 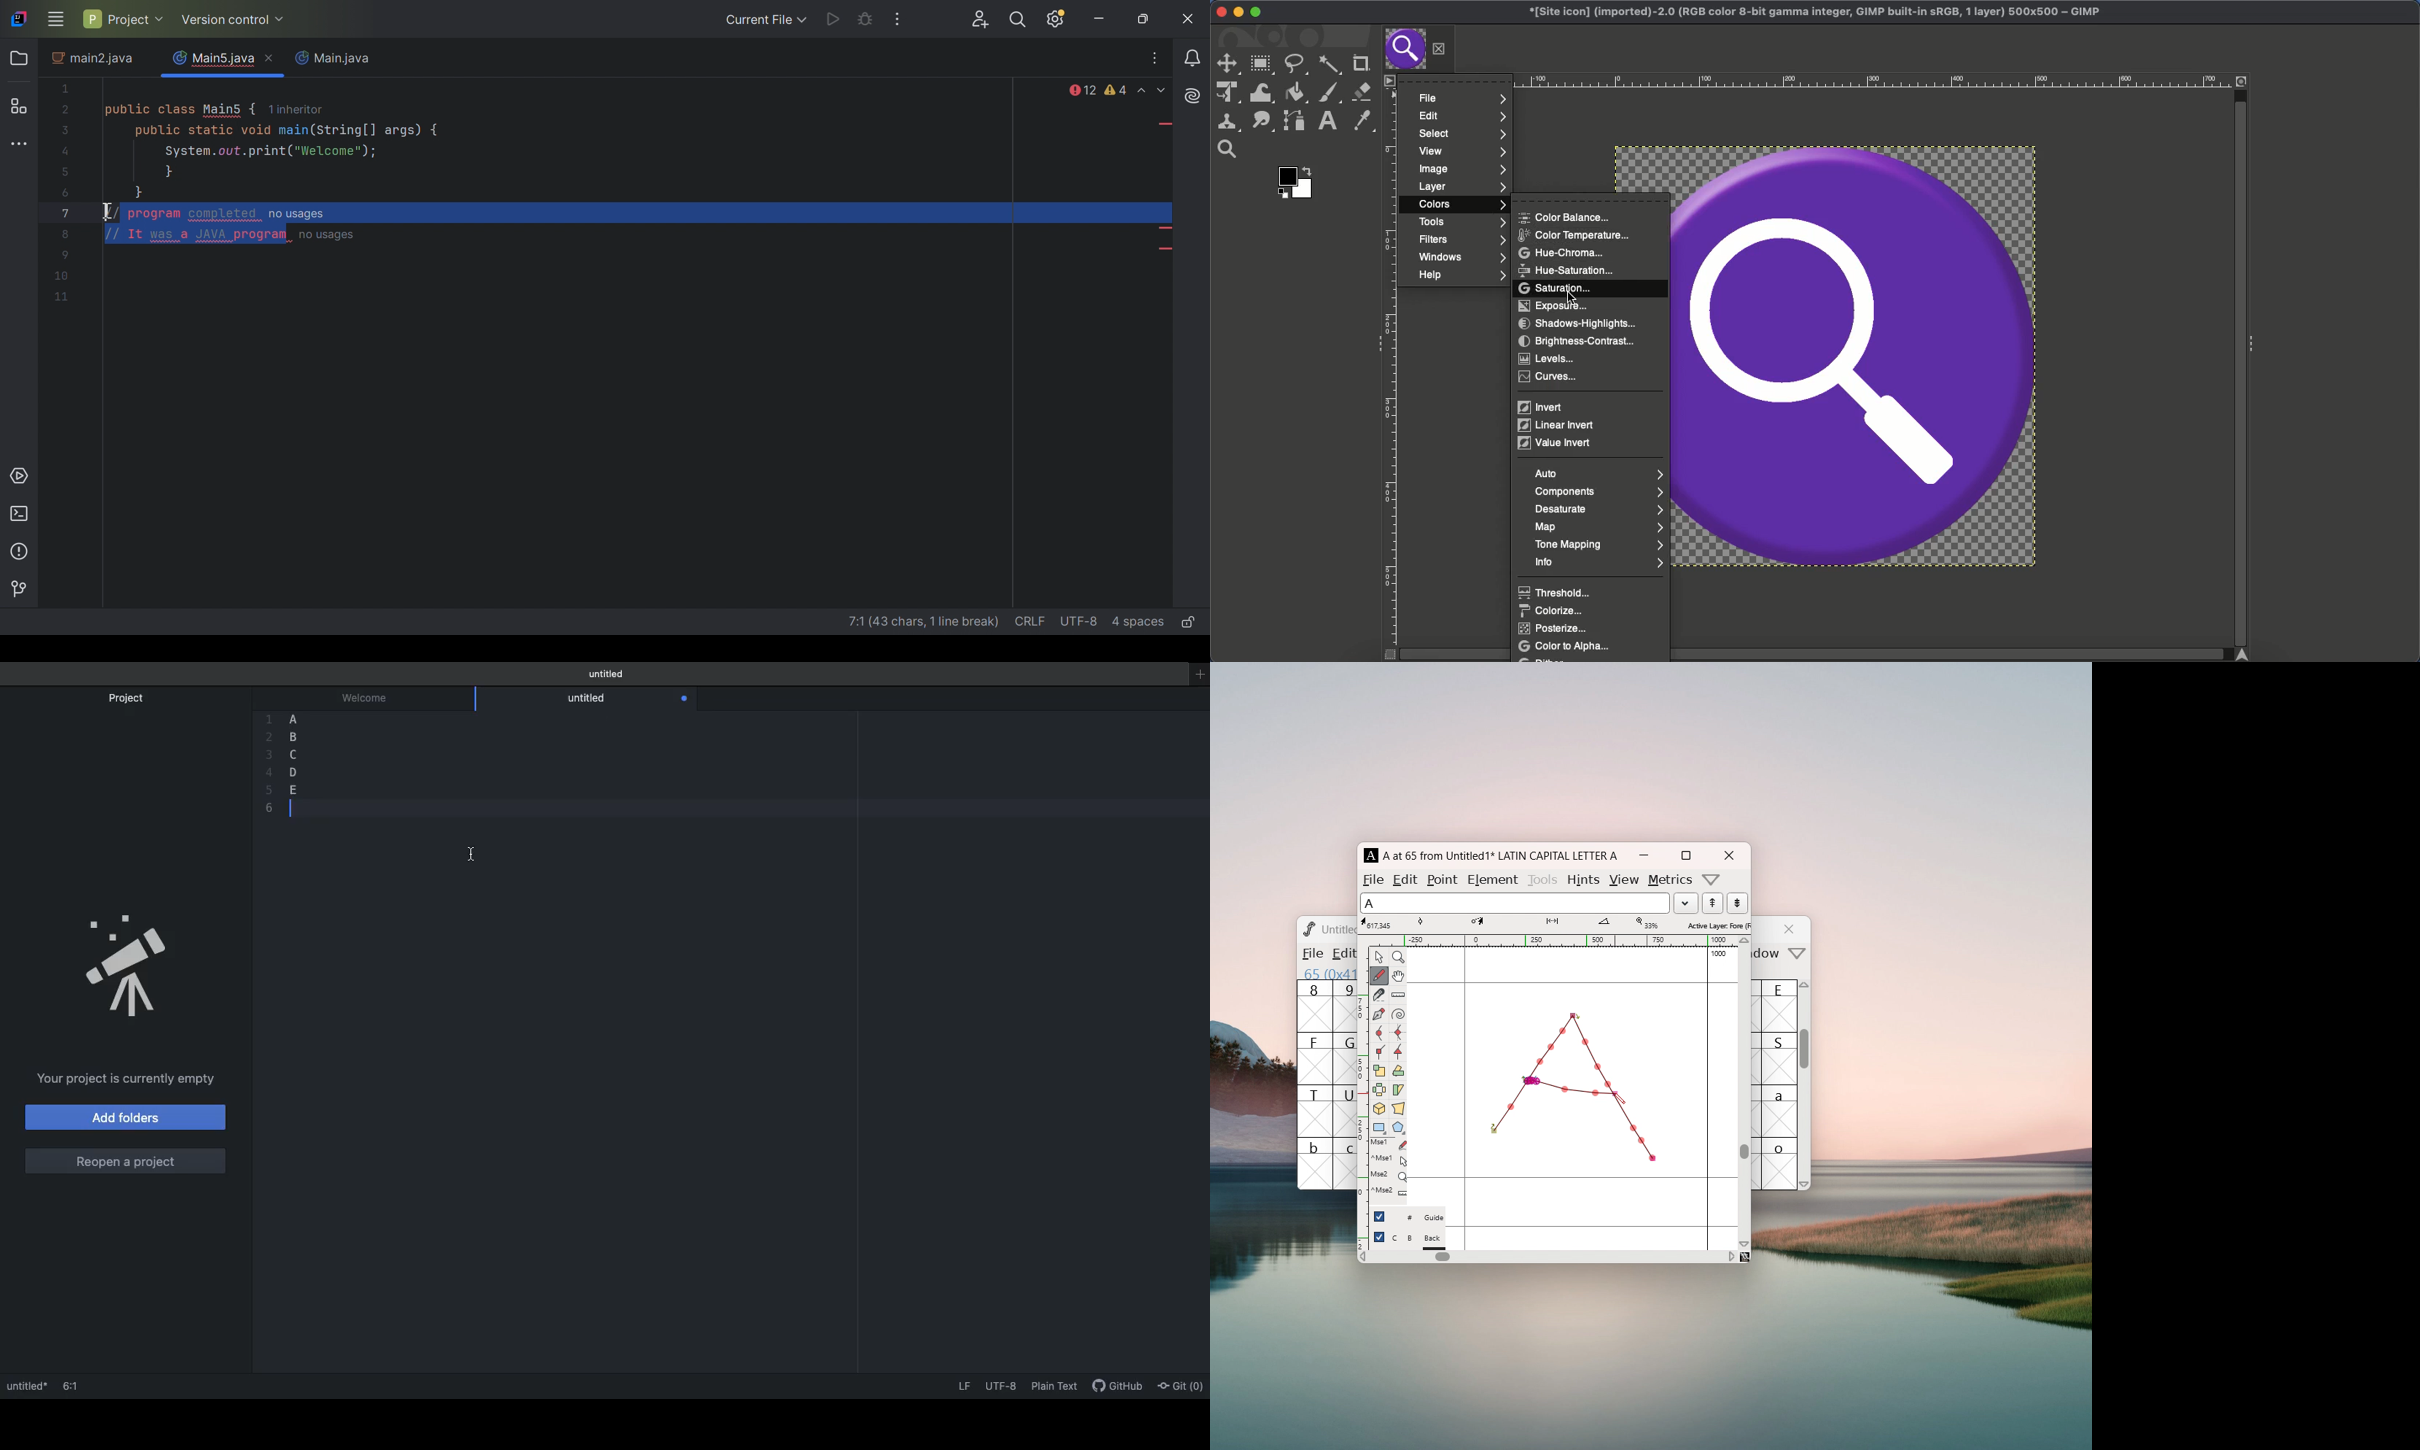 What do you see at coordinates (1315, 1111) in the screenshot?
I see `T` at bounding box center [1315, 1111].